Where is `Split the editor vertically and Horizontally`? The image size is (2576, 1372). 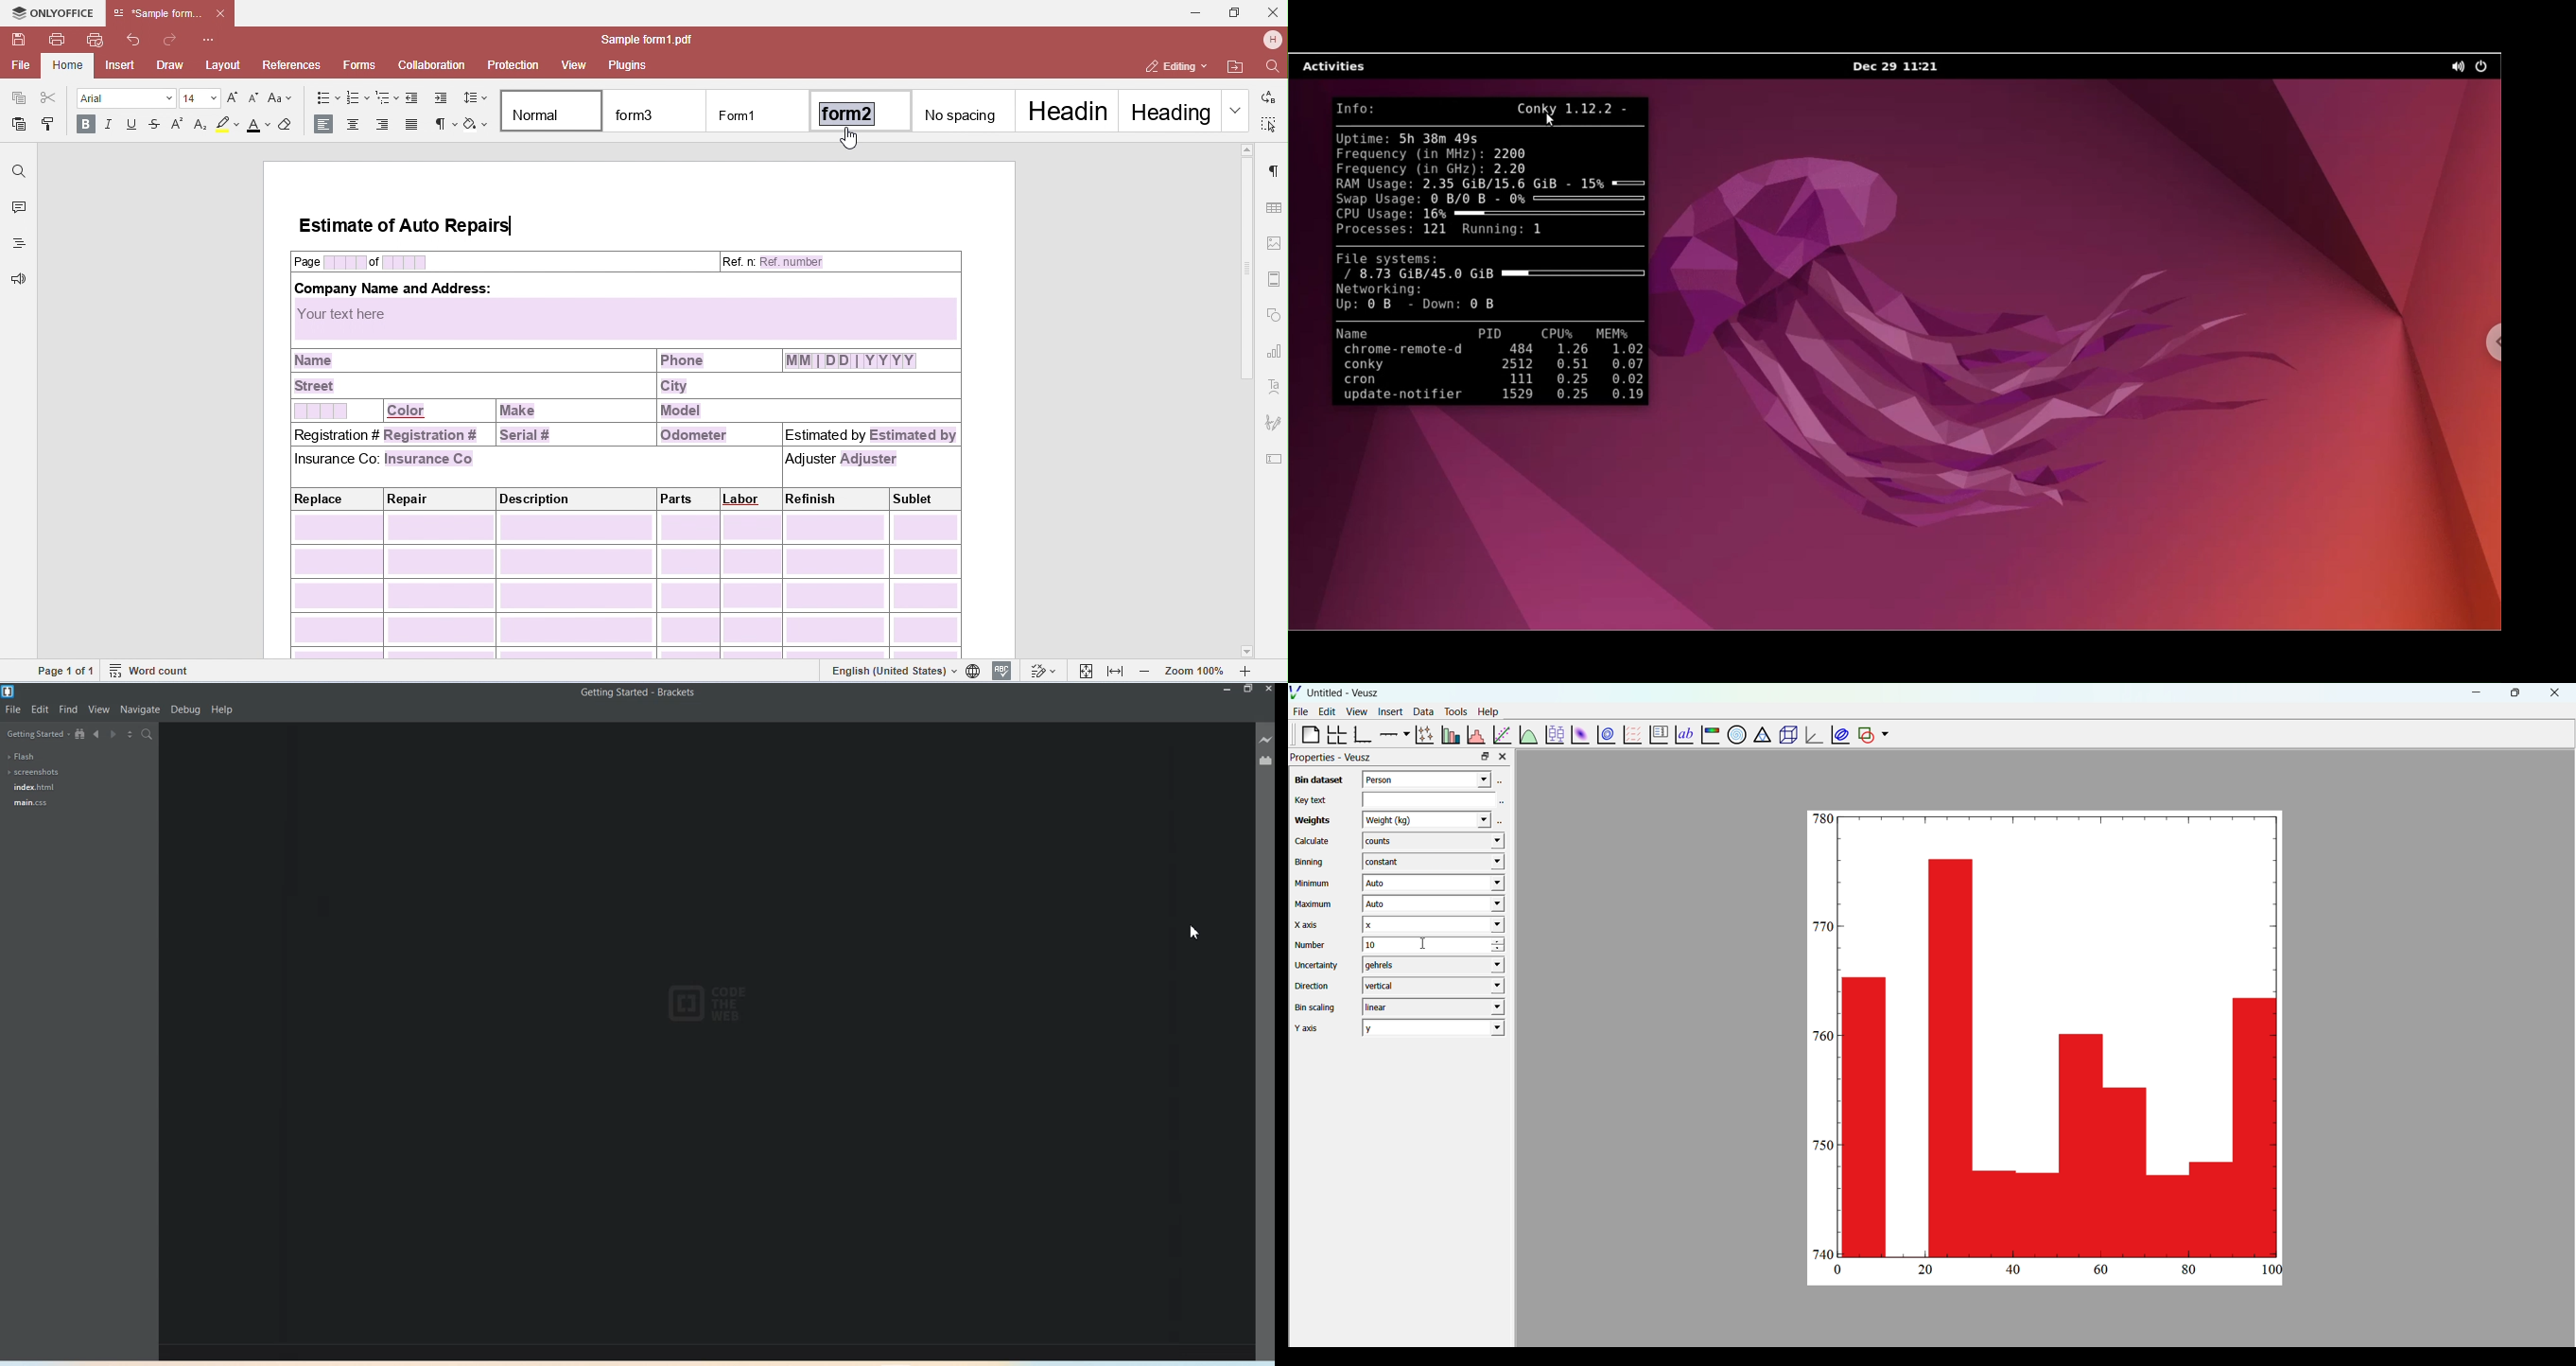
Split the editor vertically and Horizontally is located at coordinates (132, 735).